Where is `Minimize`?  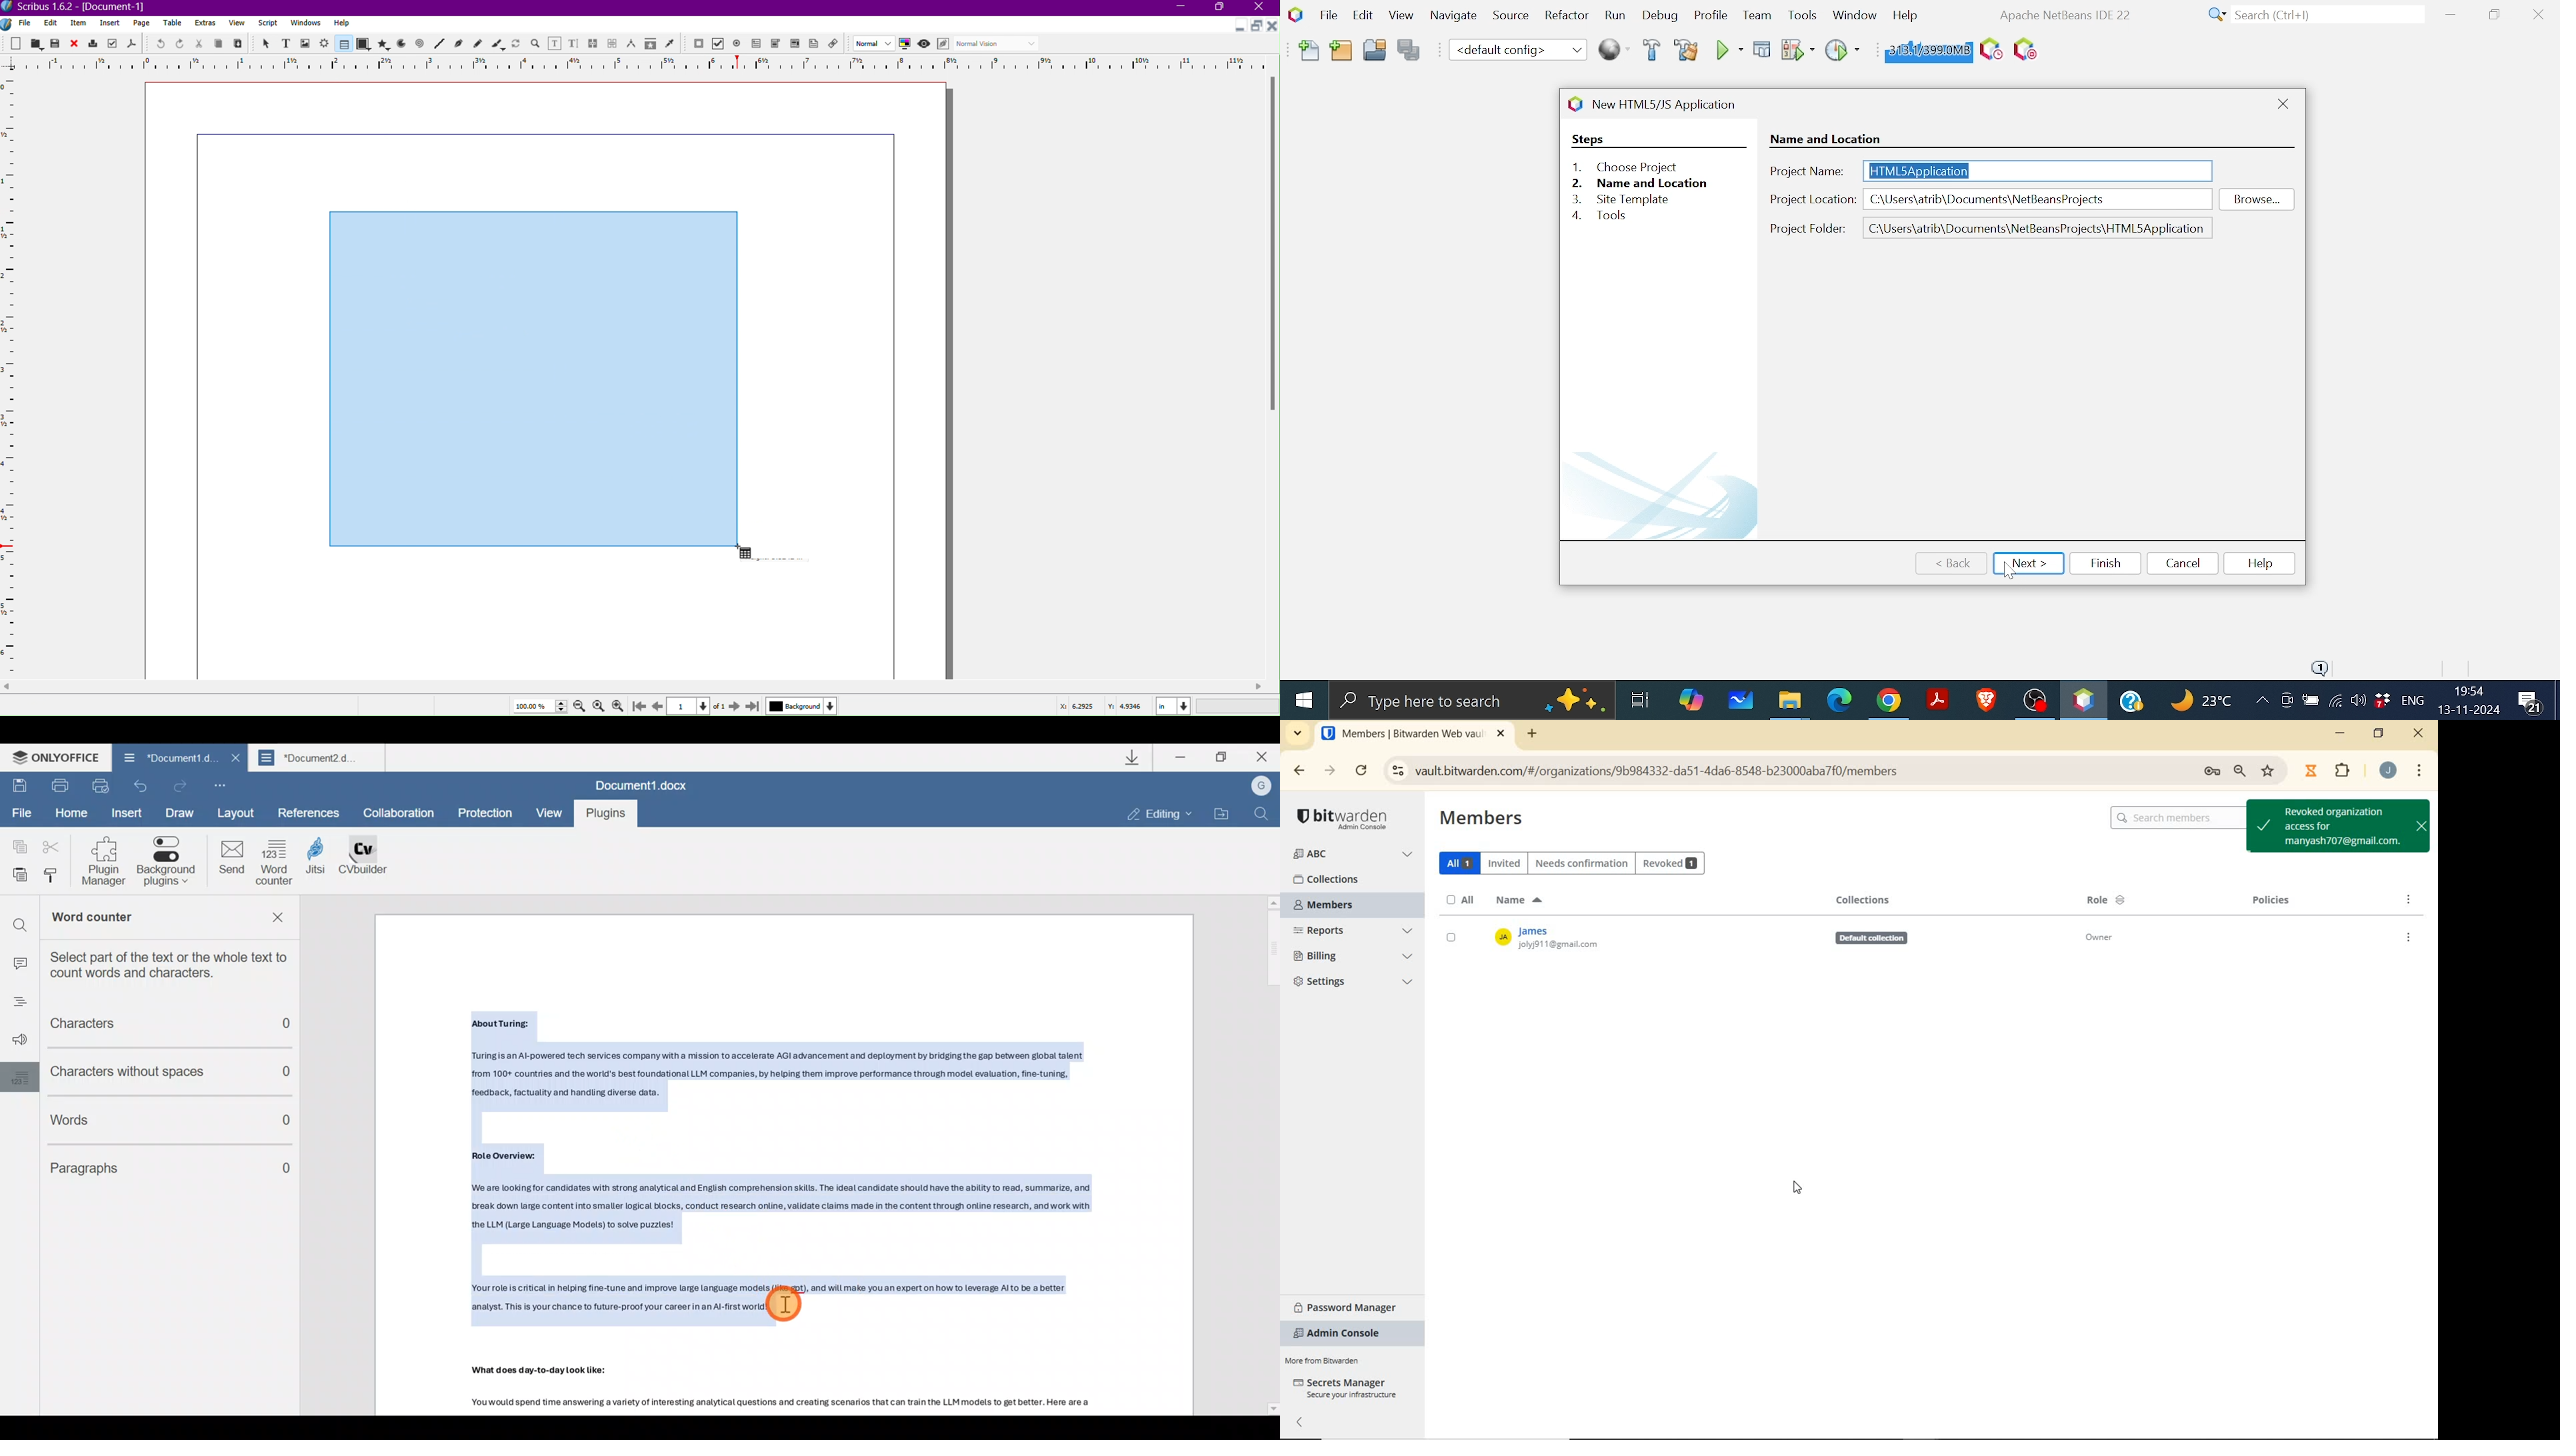 Minimize is located at coordinates (1237, 27).